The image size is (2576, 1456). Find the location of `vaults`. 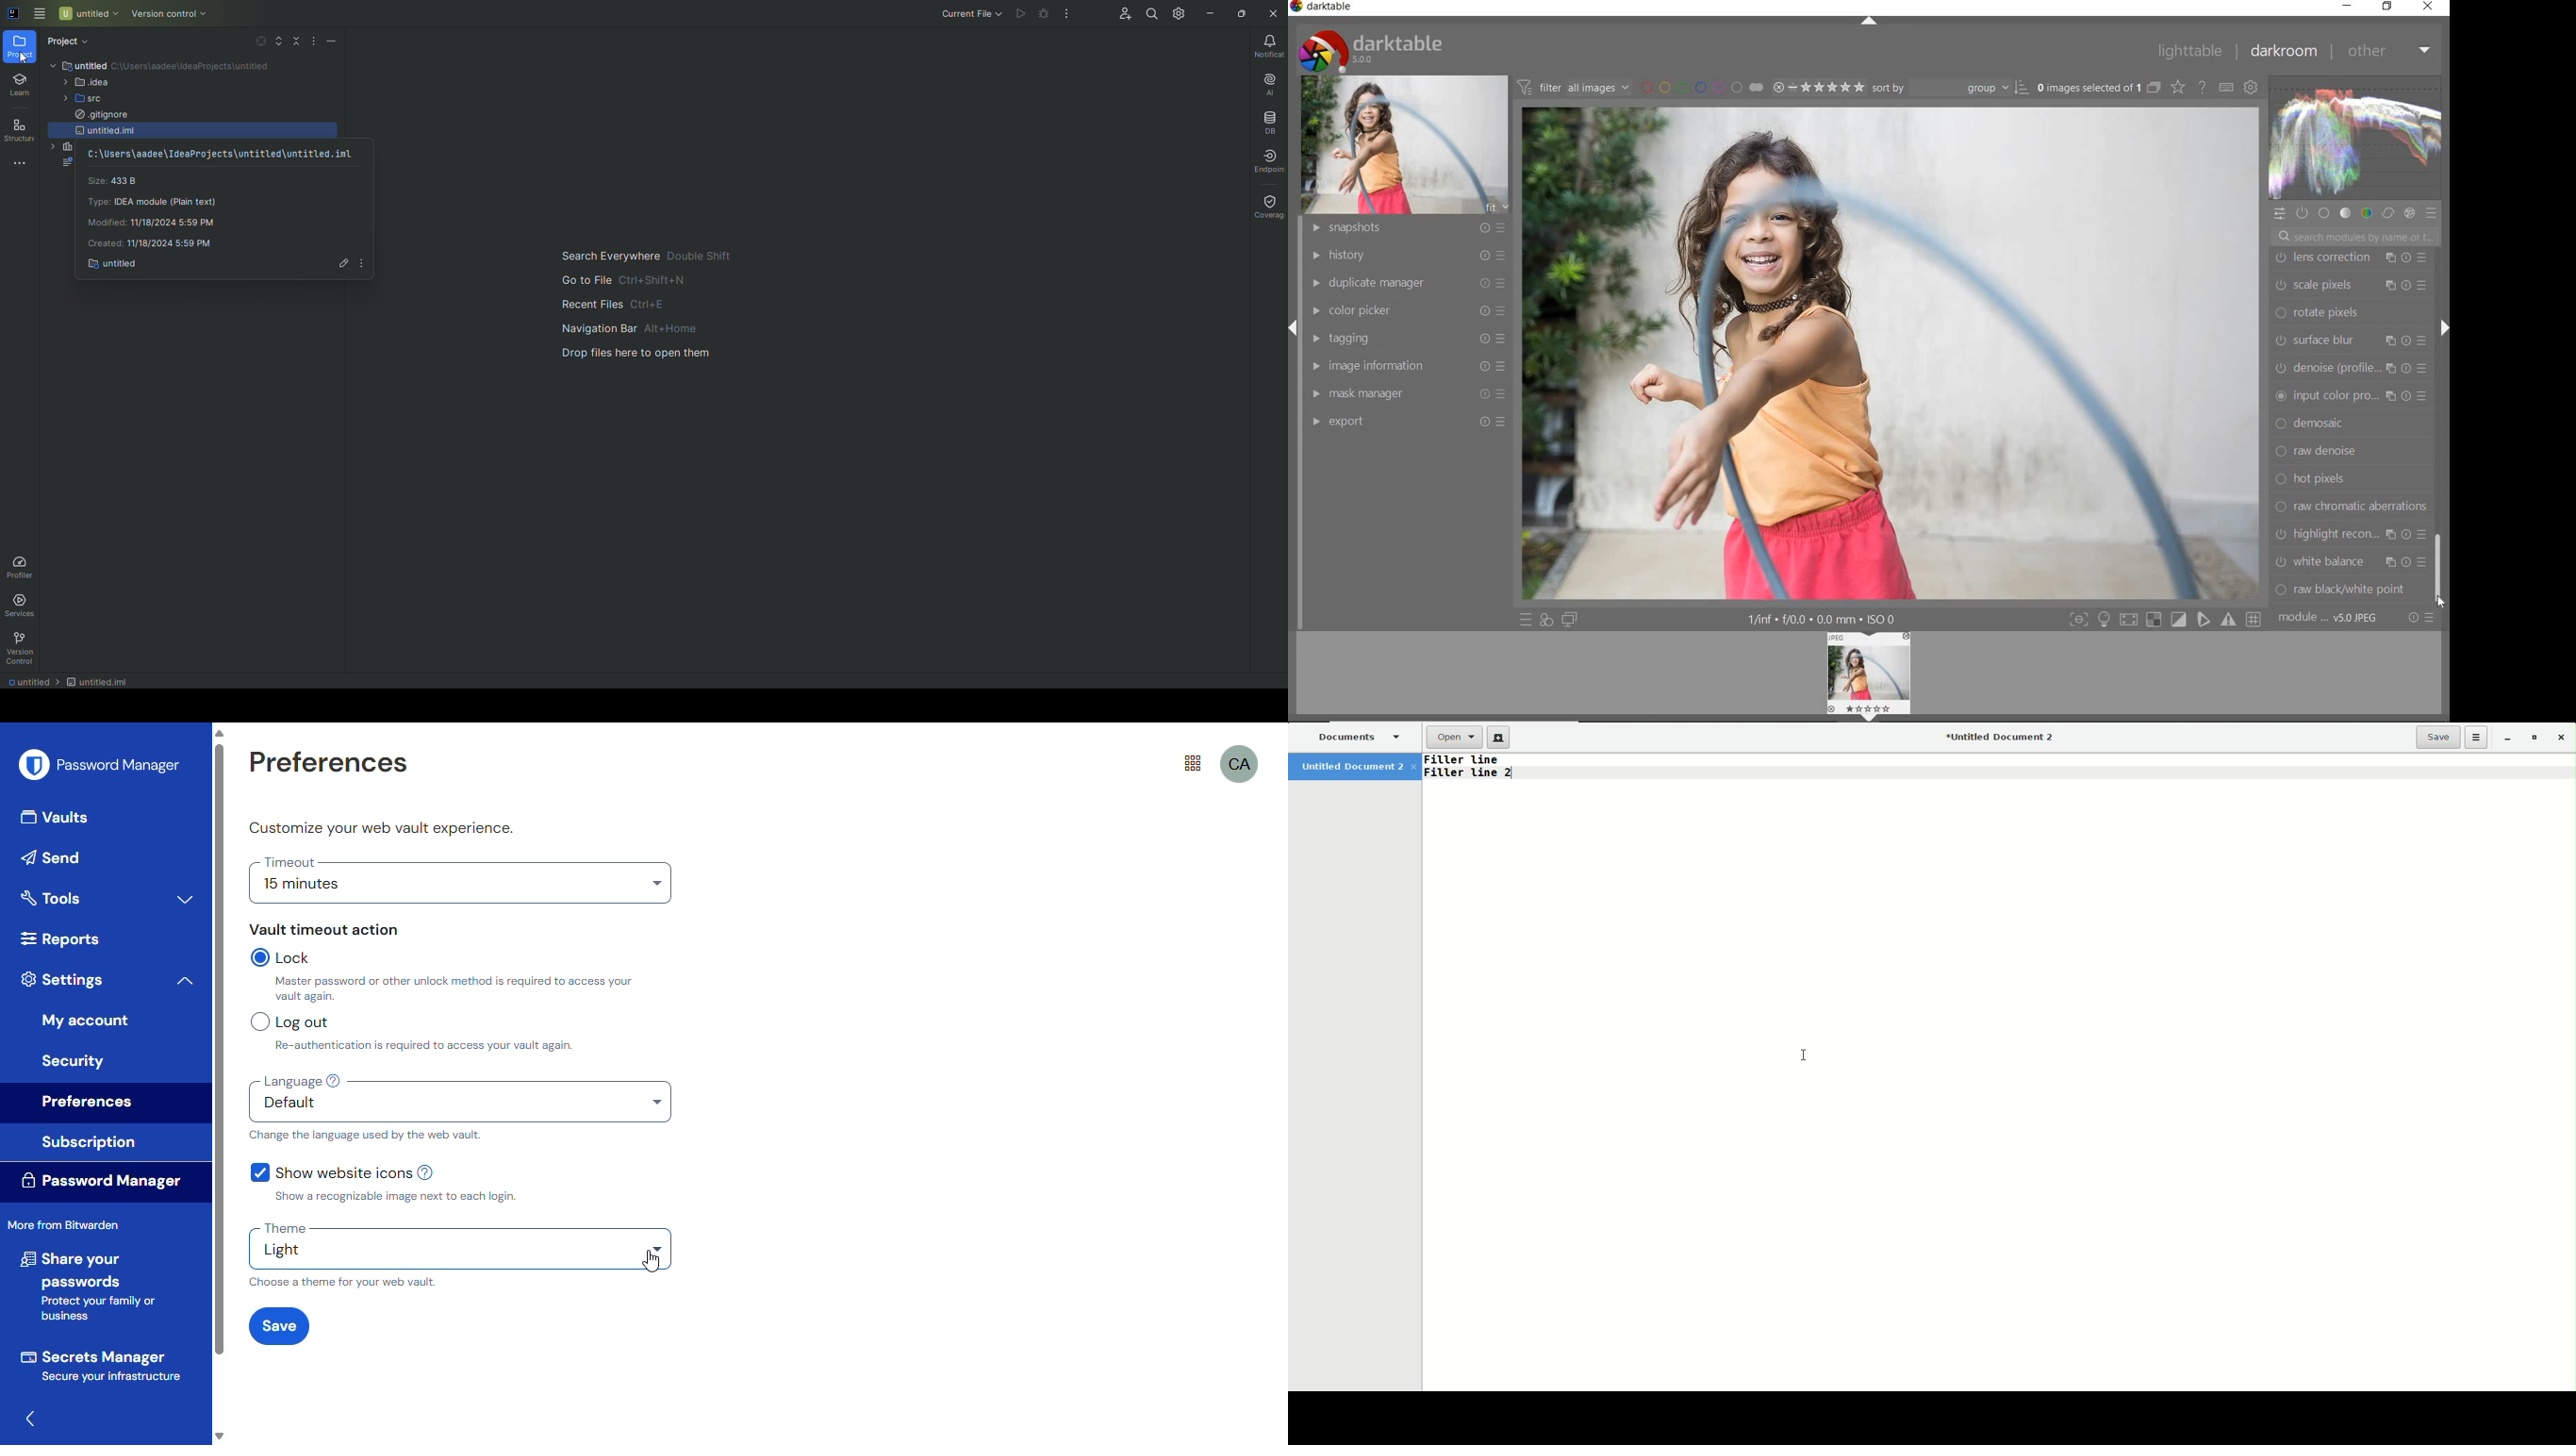

vaults is located at coordinates (58, 820).